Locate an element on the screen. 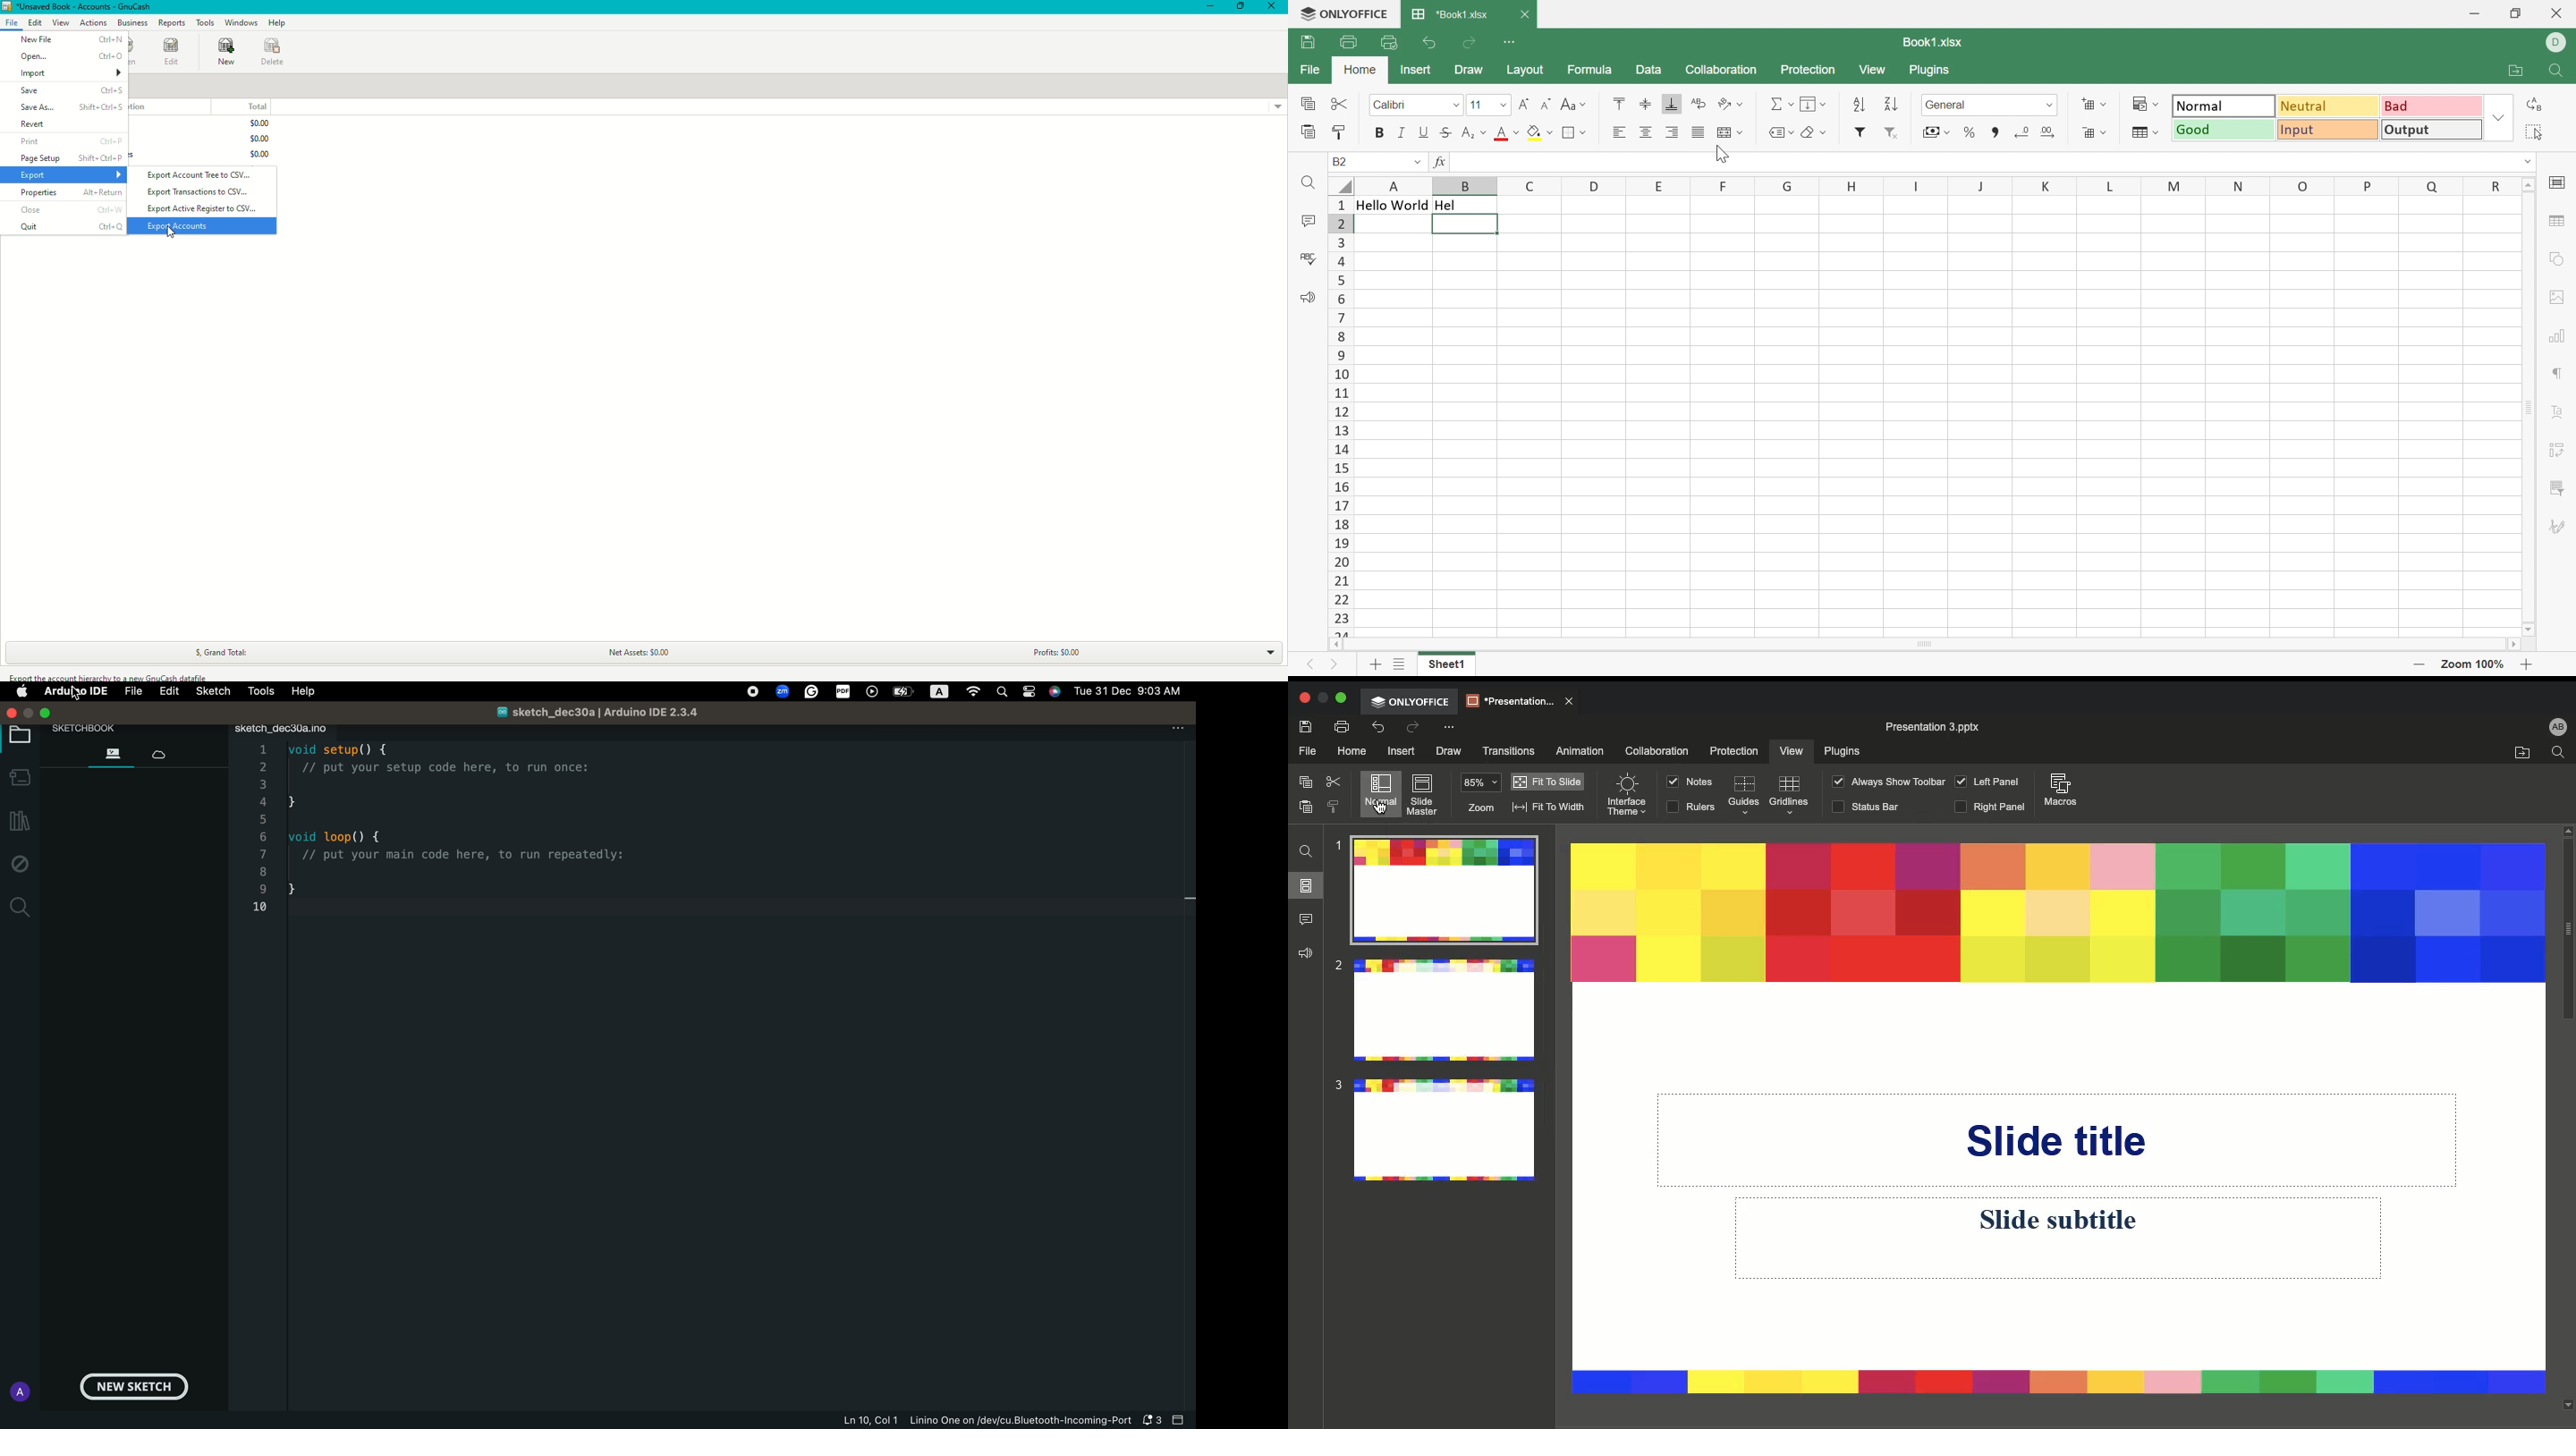 This screenshot has width=2576, height=1456. Cut is located at coordinates (1335, 783).